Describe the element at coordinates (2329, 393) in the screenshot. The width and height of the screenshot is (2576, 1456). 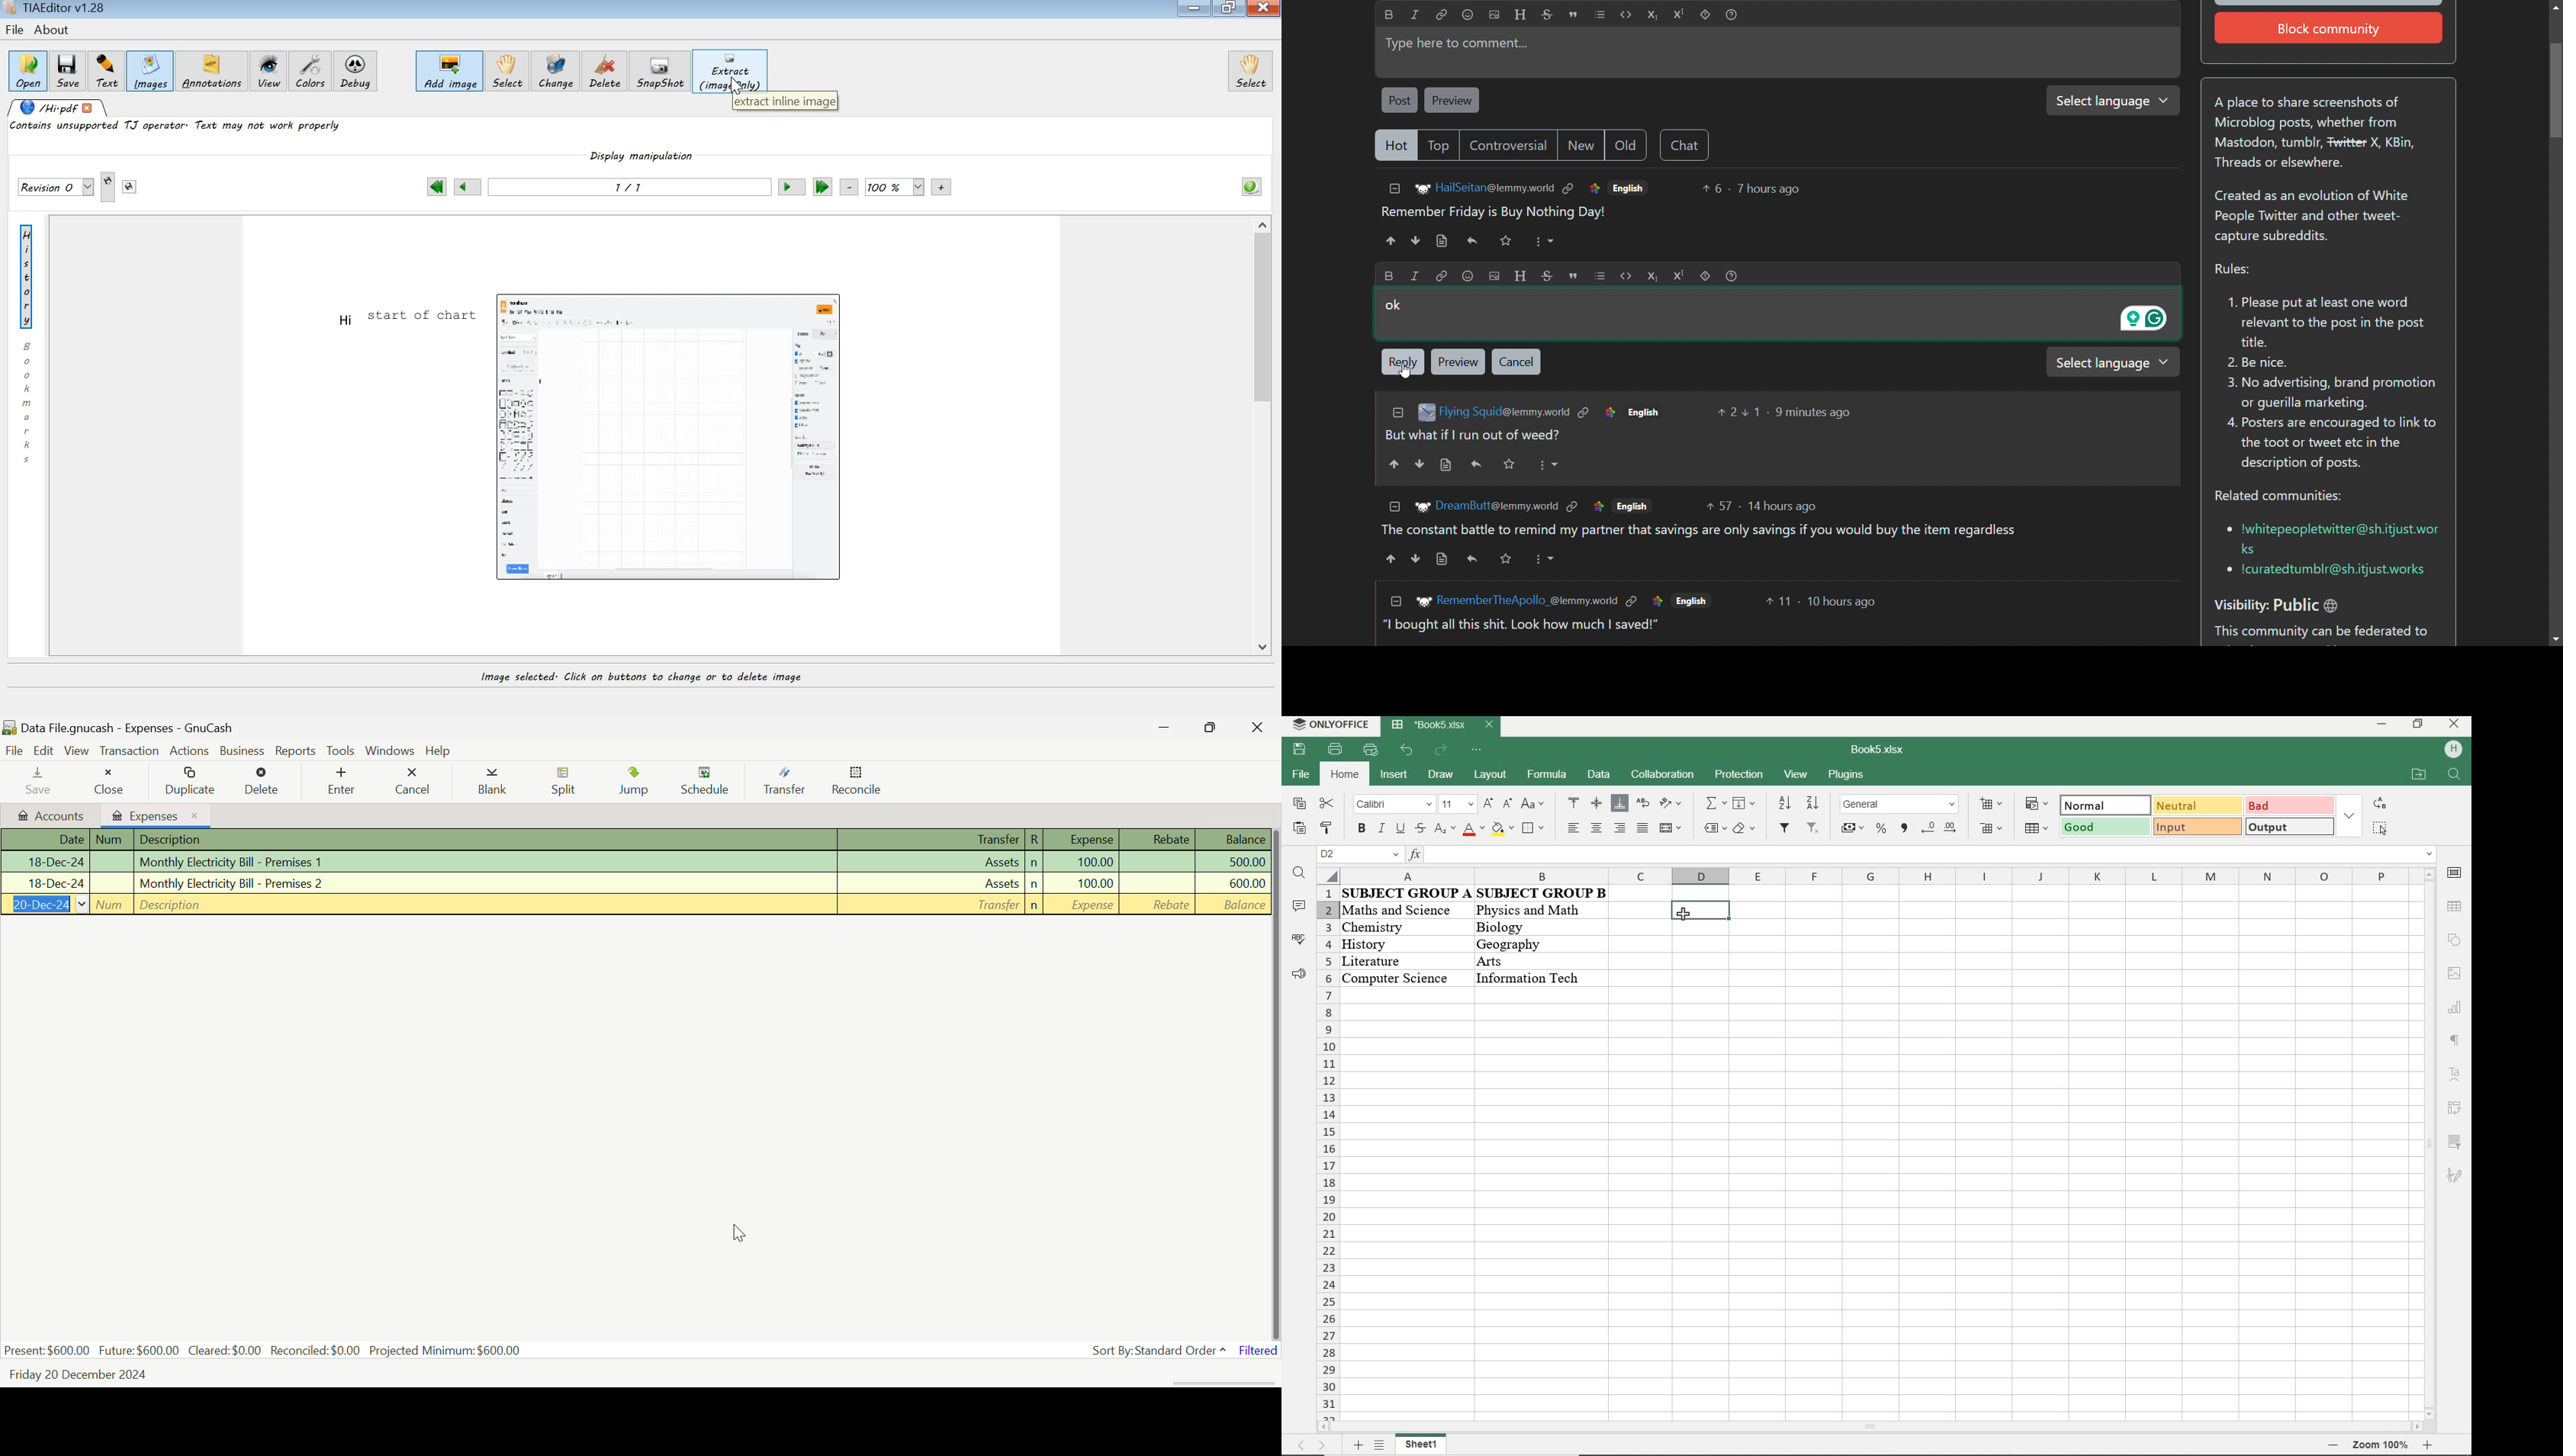
I see `3. No advertising, brand promotion
or guerilla marketing.` at that location.